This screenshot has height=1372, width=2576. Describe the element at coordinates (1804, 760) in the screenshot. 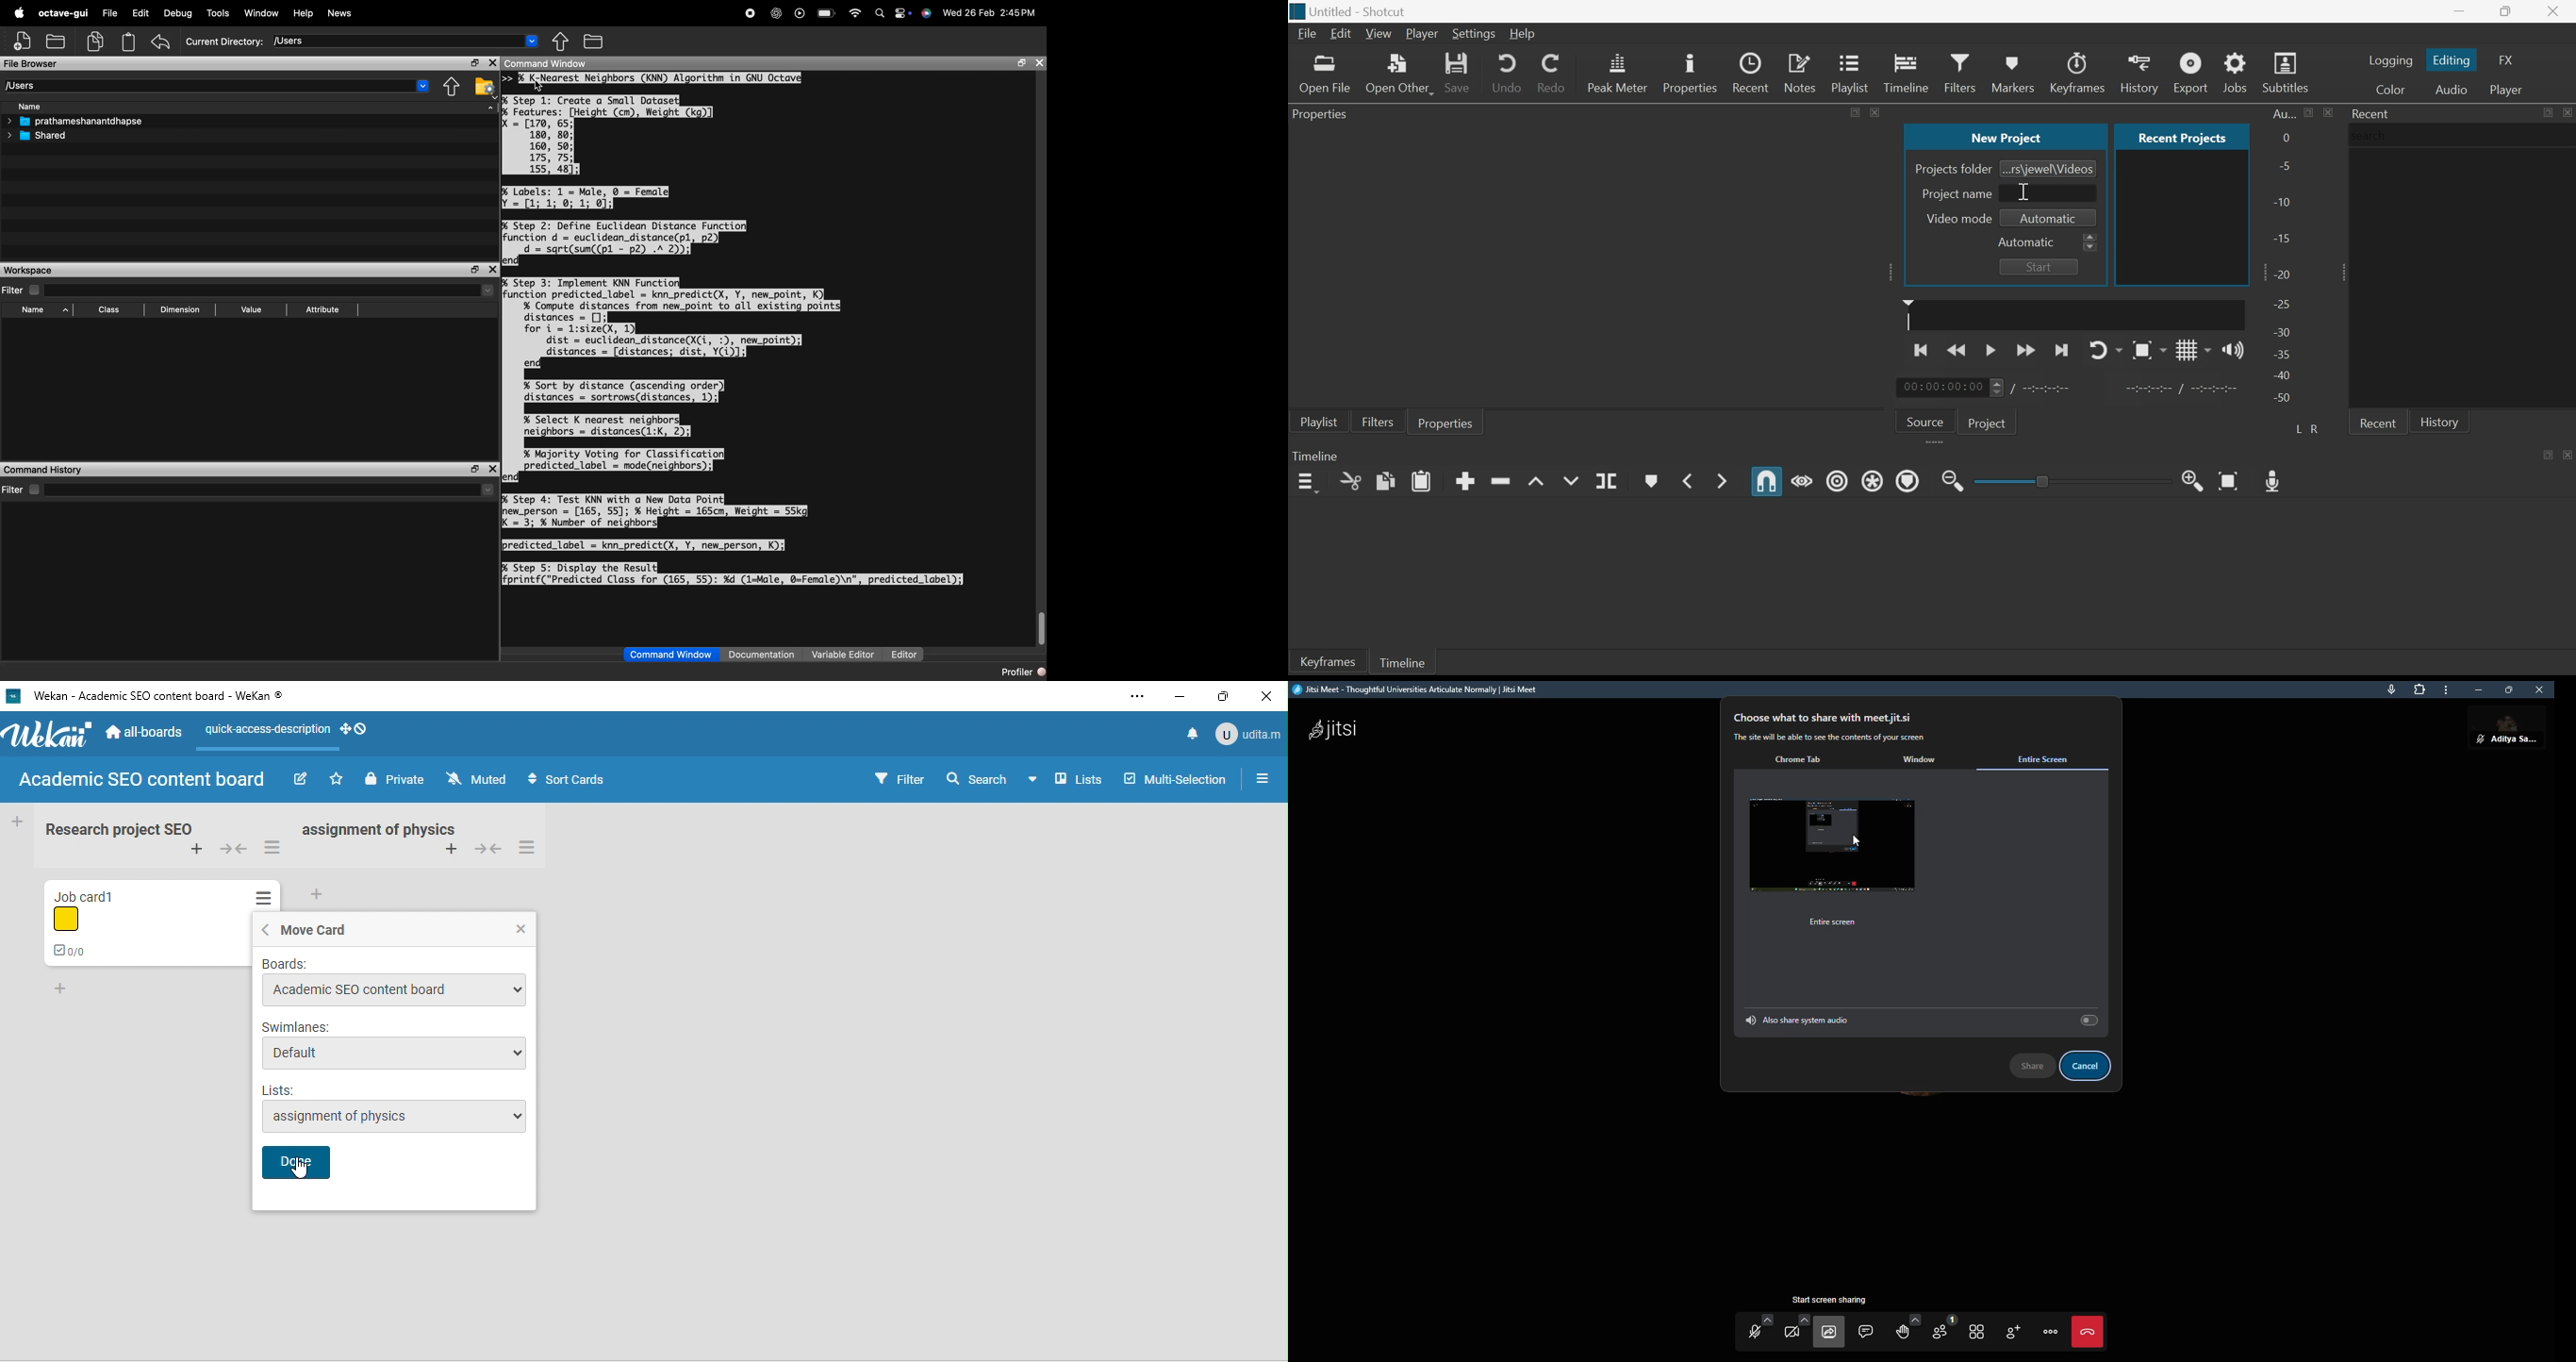

I see `chrome tab` at that location.